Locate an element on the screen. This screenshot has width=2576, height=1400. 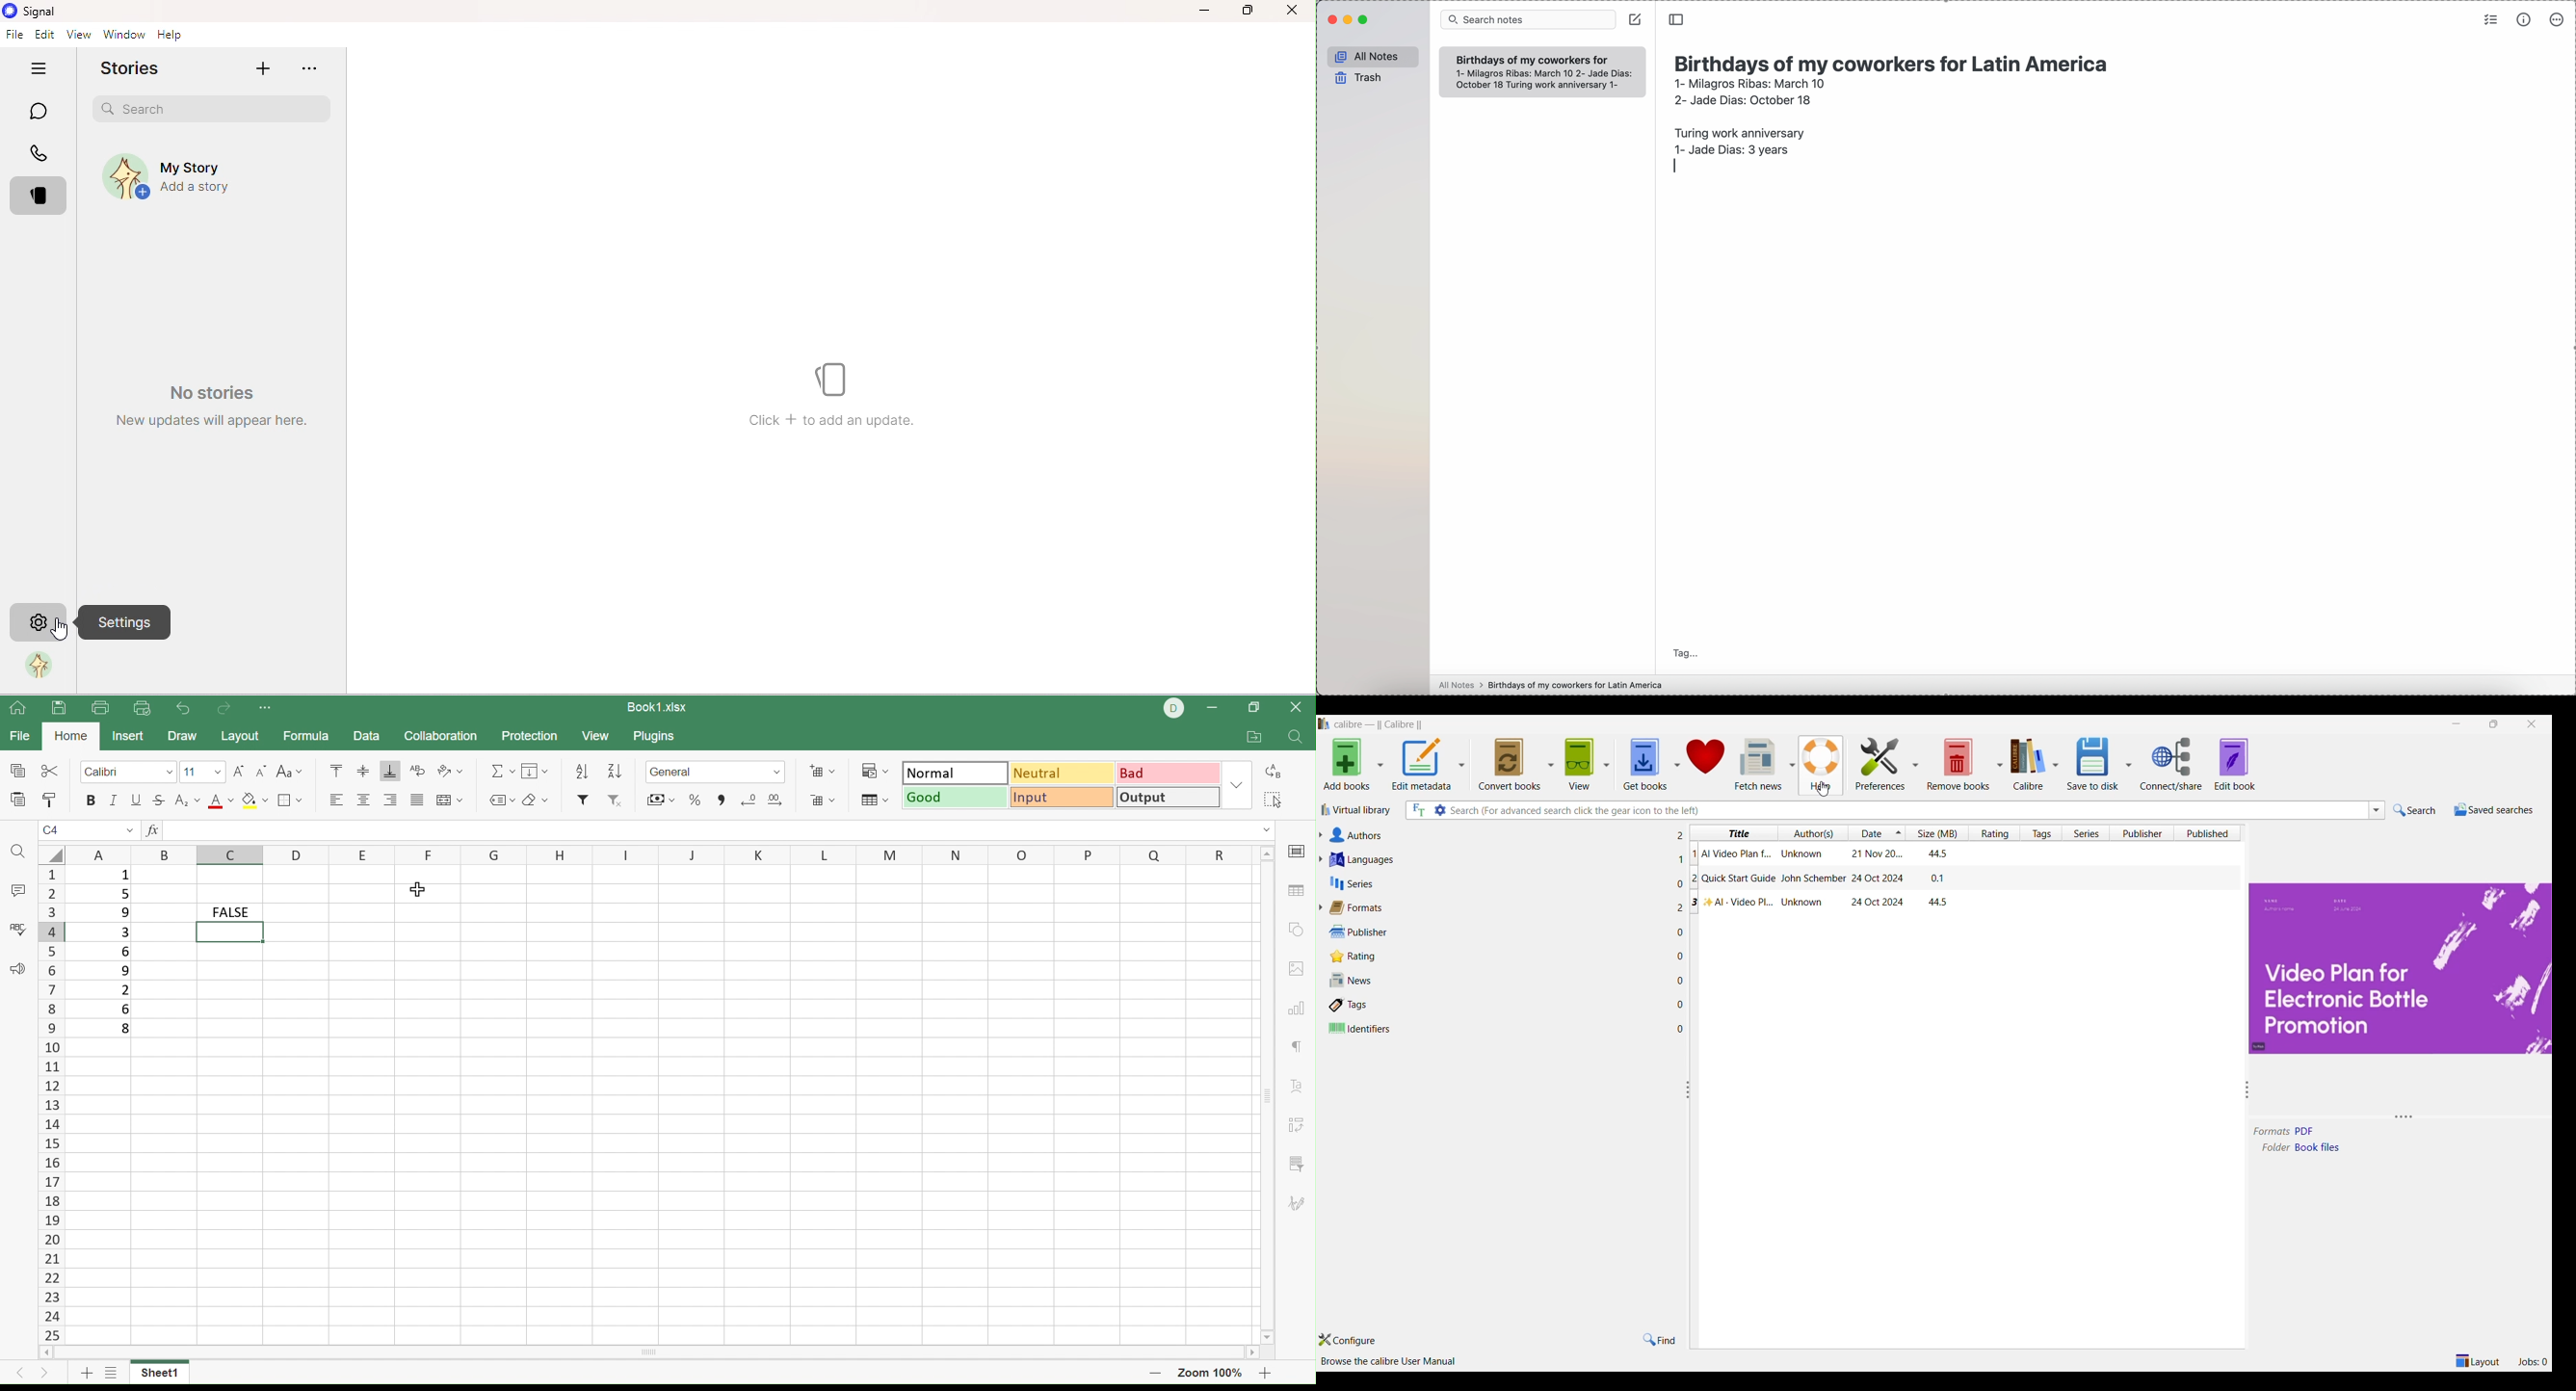
Sort ascending is located at coordinates (615, 769).